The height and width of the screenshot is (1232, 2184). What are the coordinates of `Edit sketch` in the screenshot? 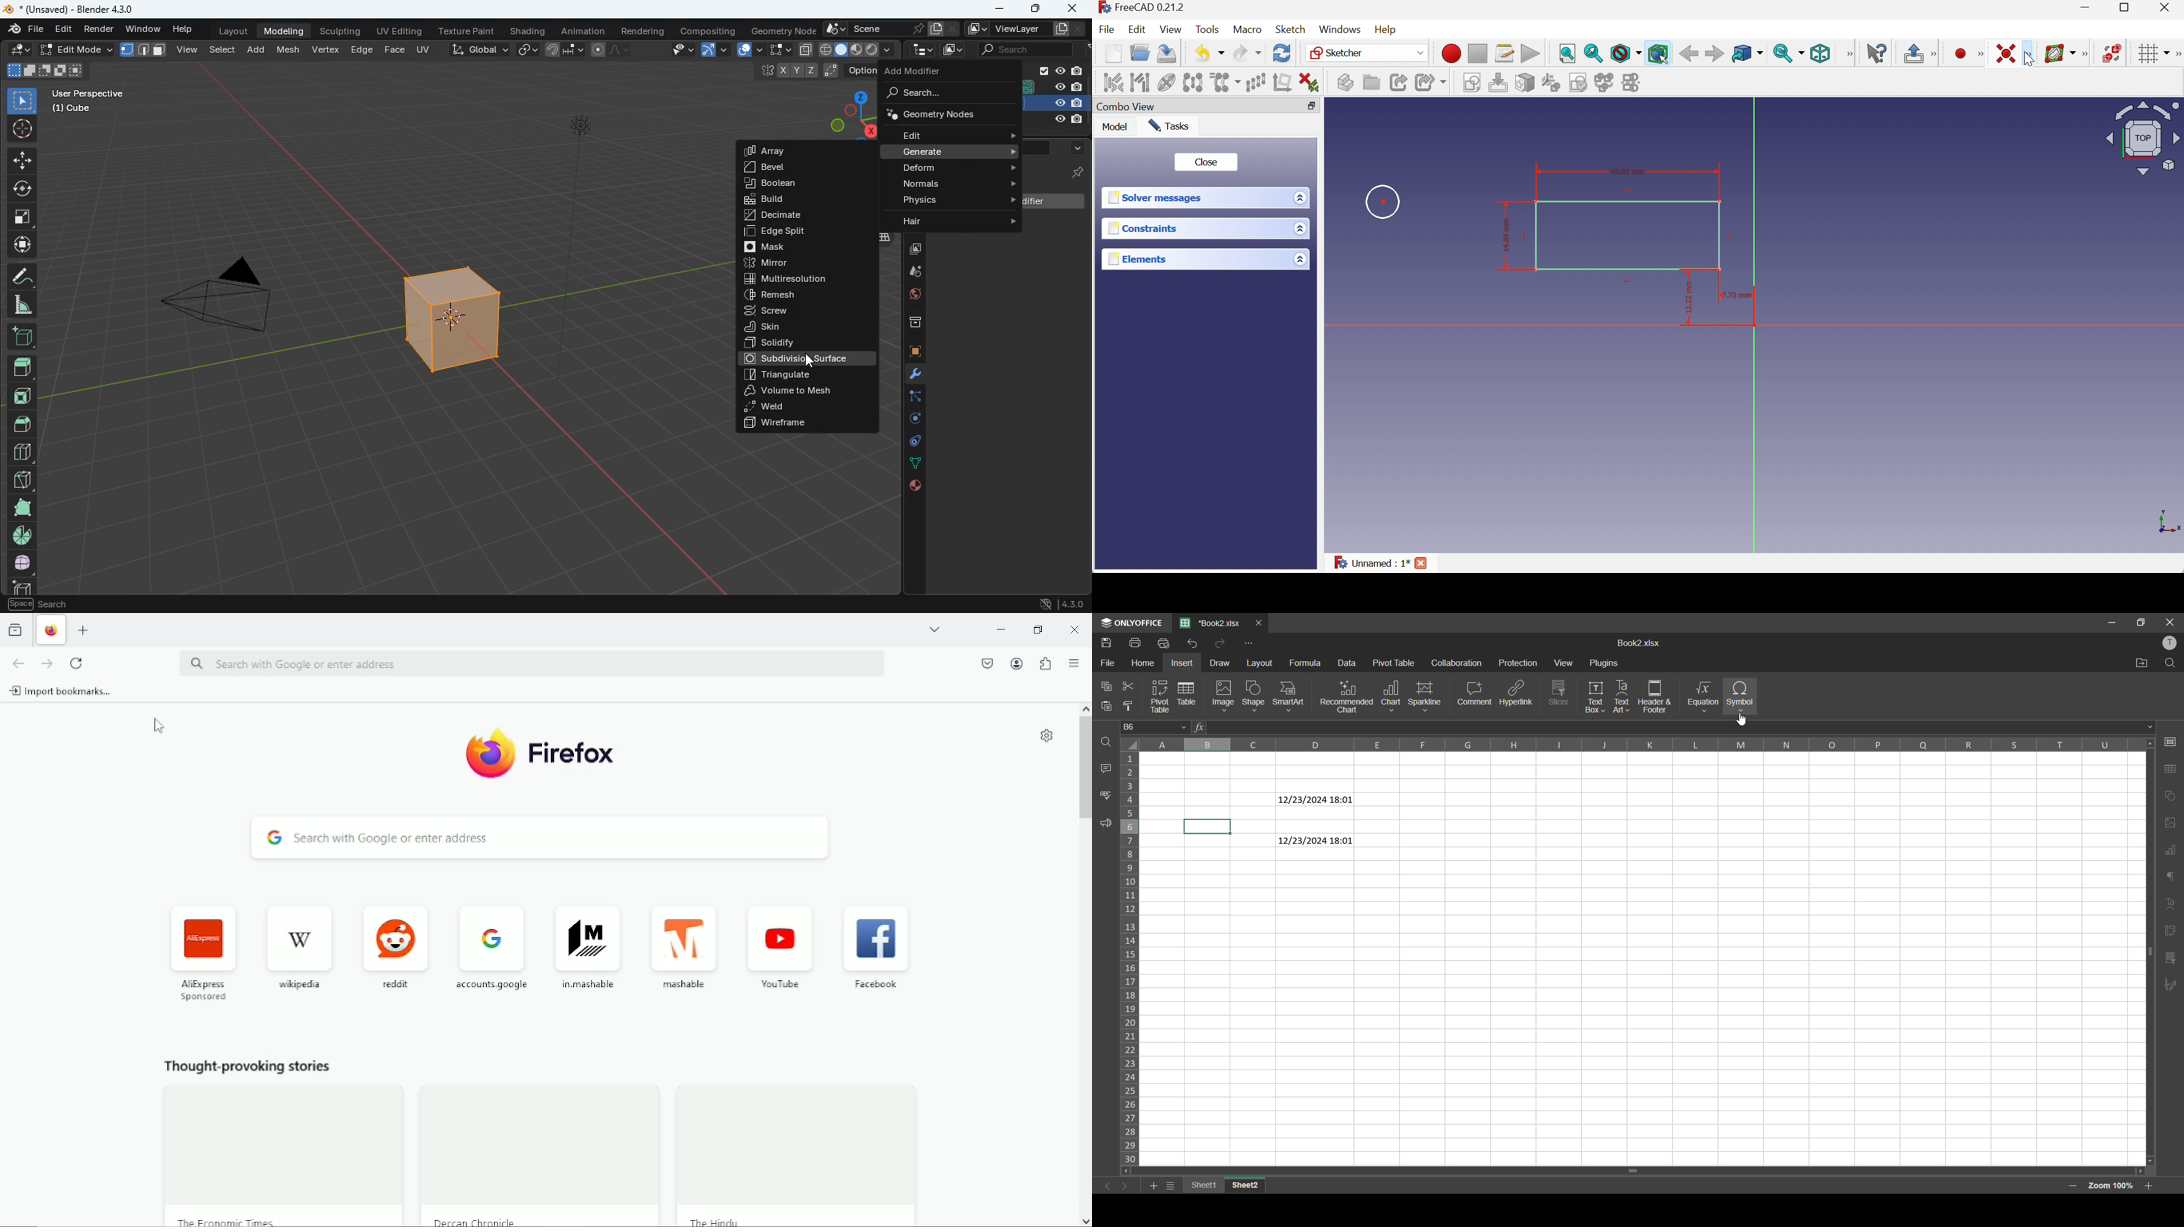 It's located at (1500, 83).